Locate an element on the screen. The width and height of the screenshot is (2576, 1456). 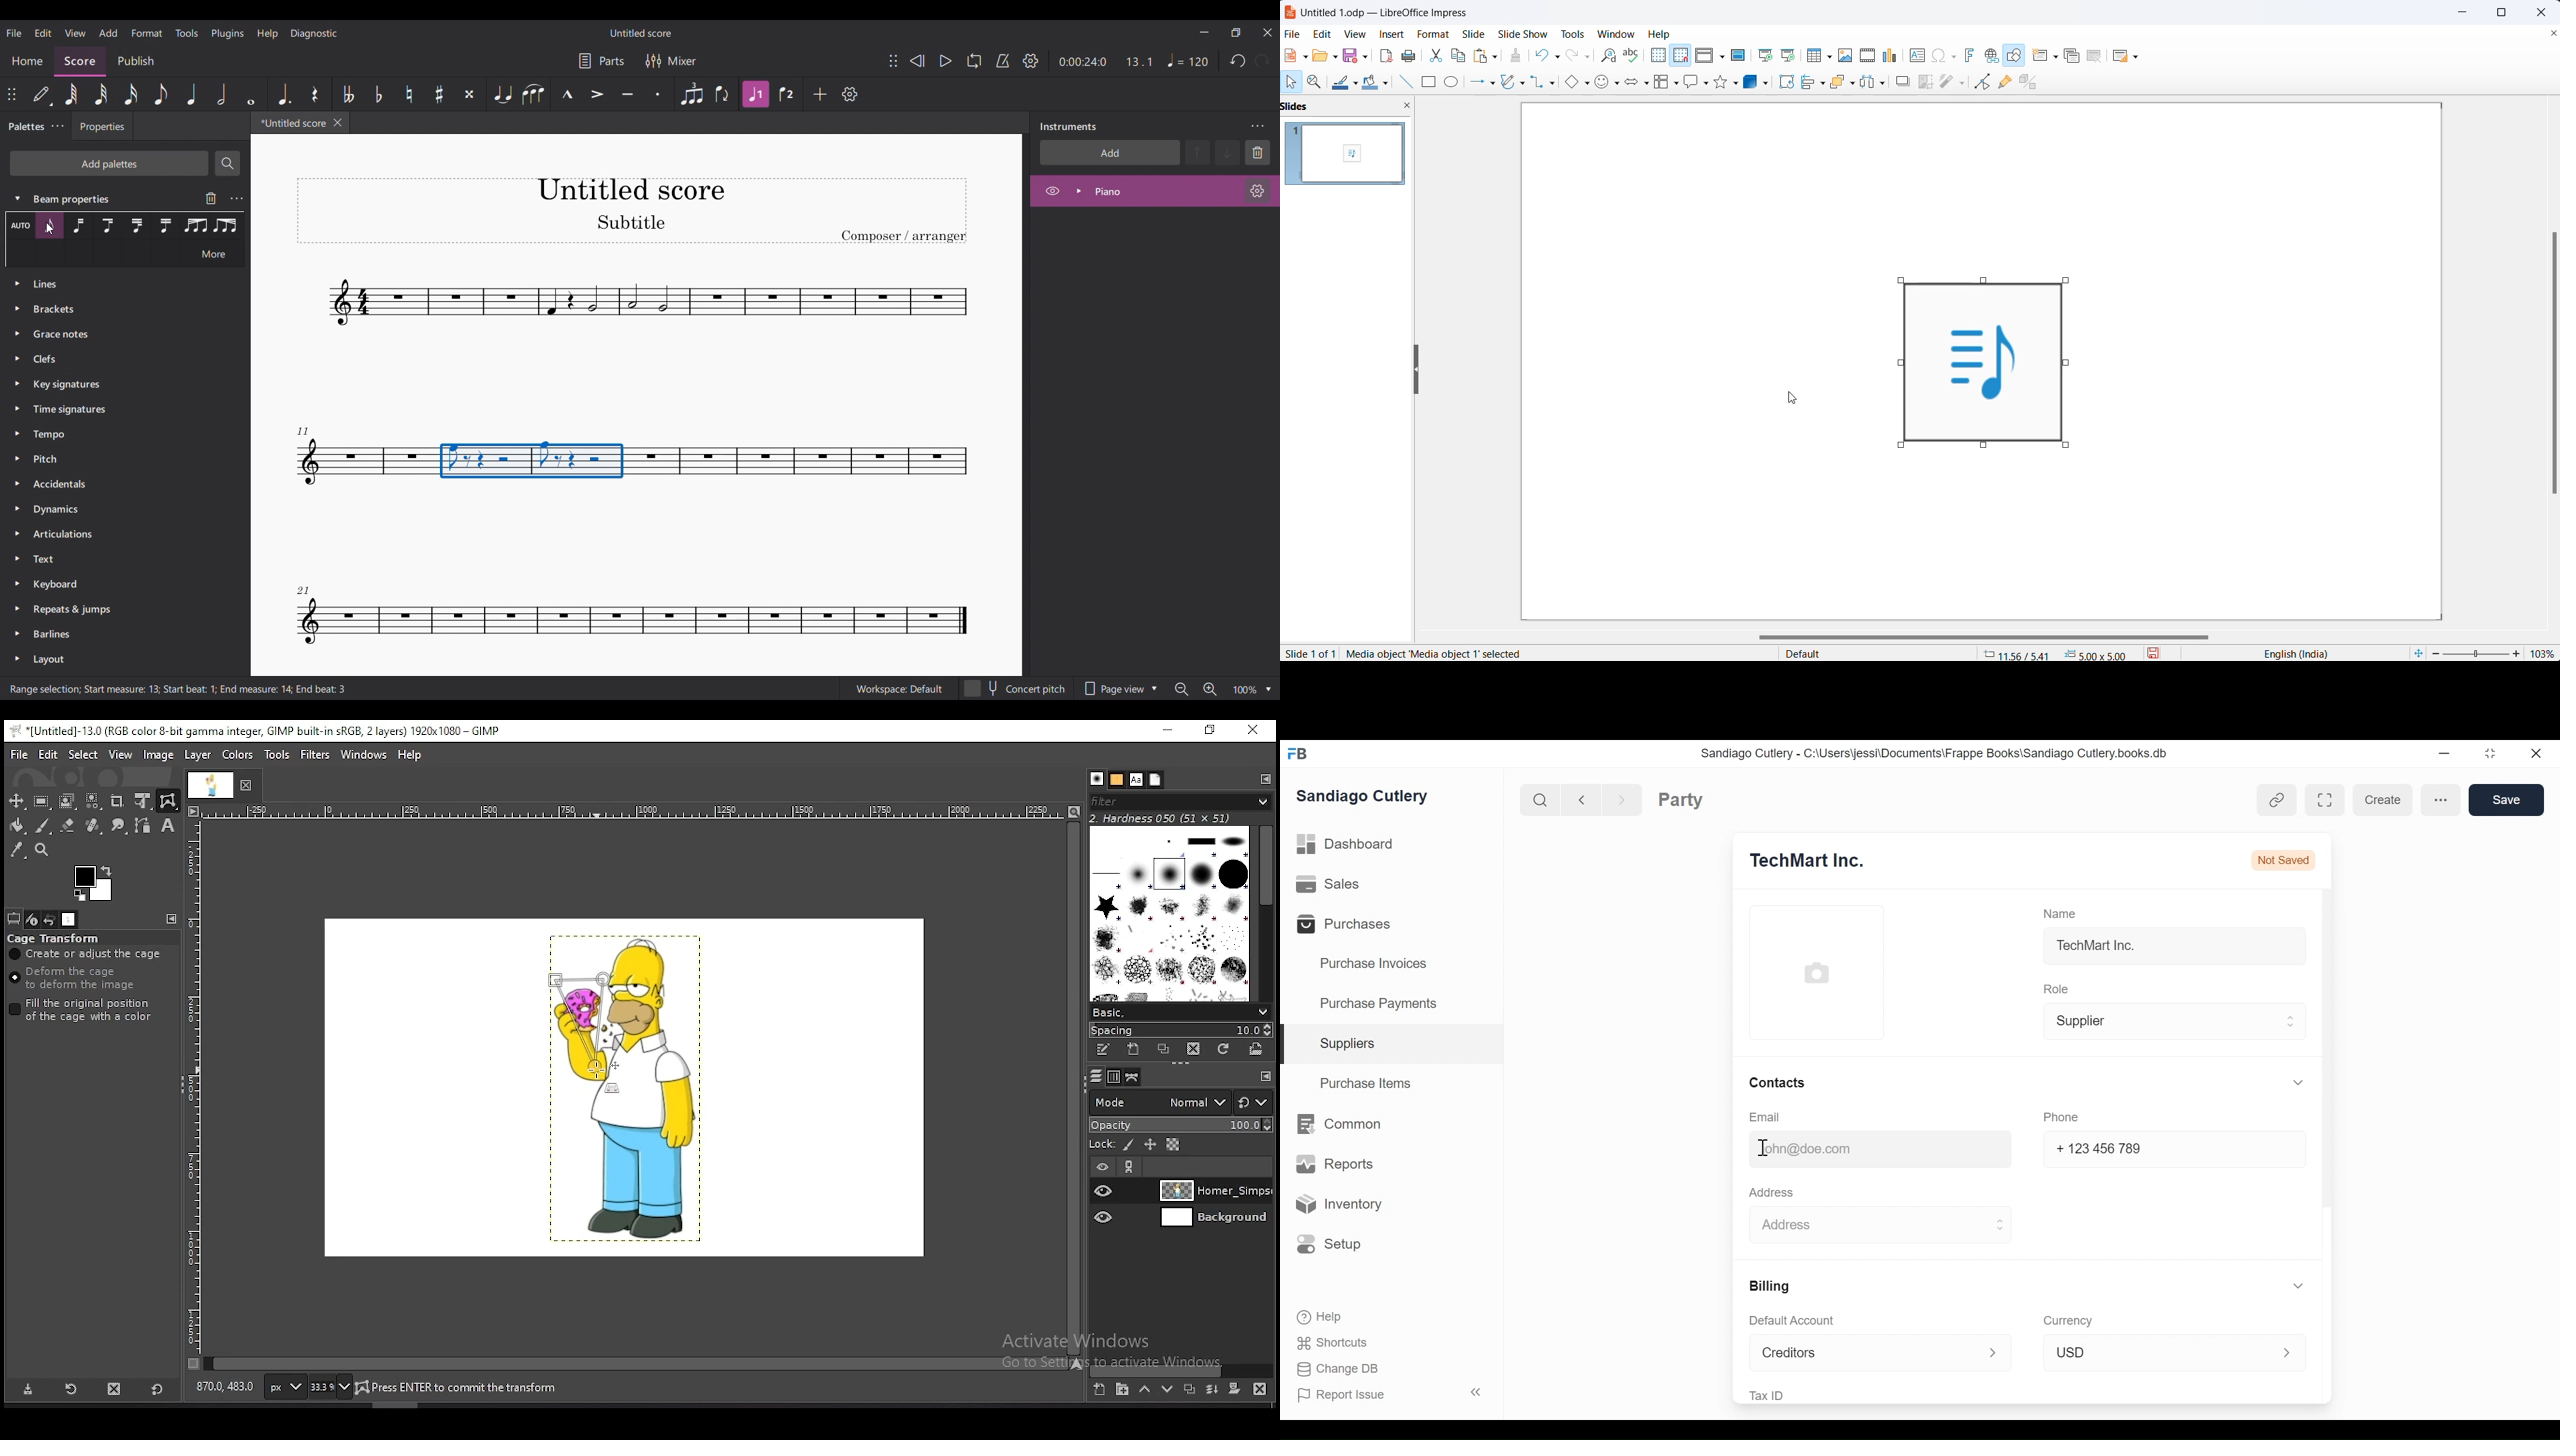
filters is located at coordinates (316, 755).